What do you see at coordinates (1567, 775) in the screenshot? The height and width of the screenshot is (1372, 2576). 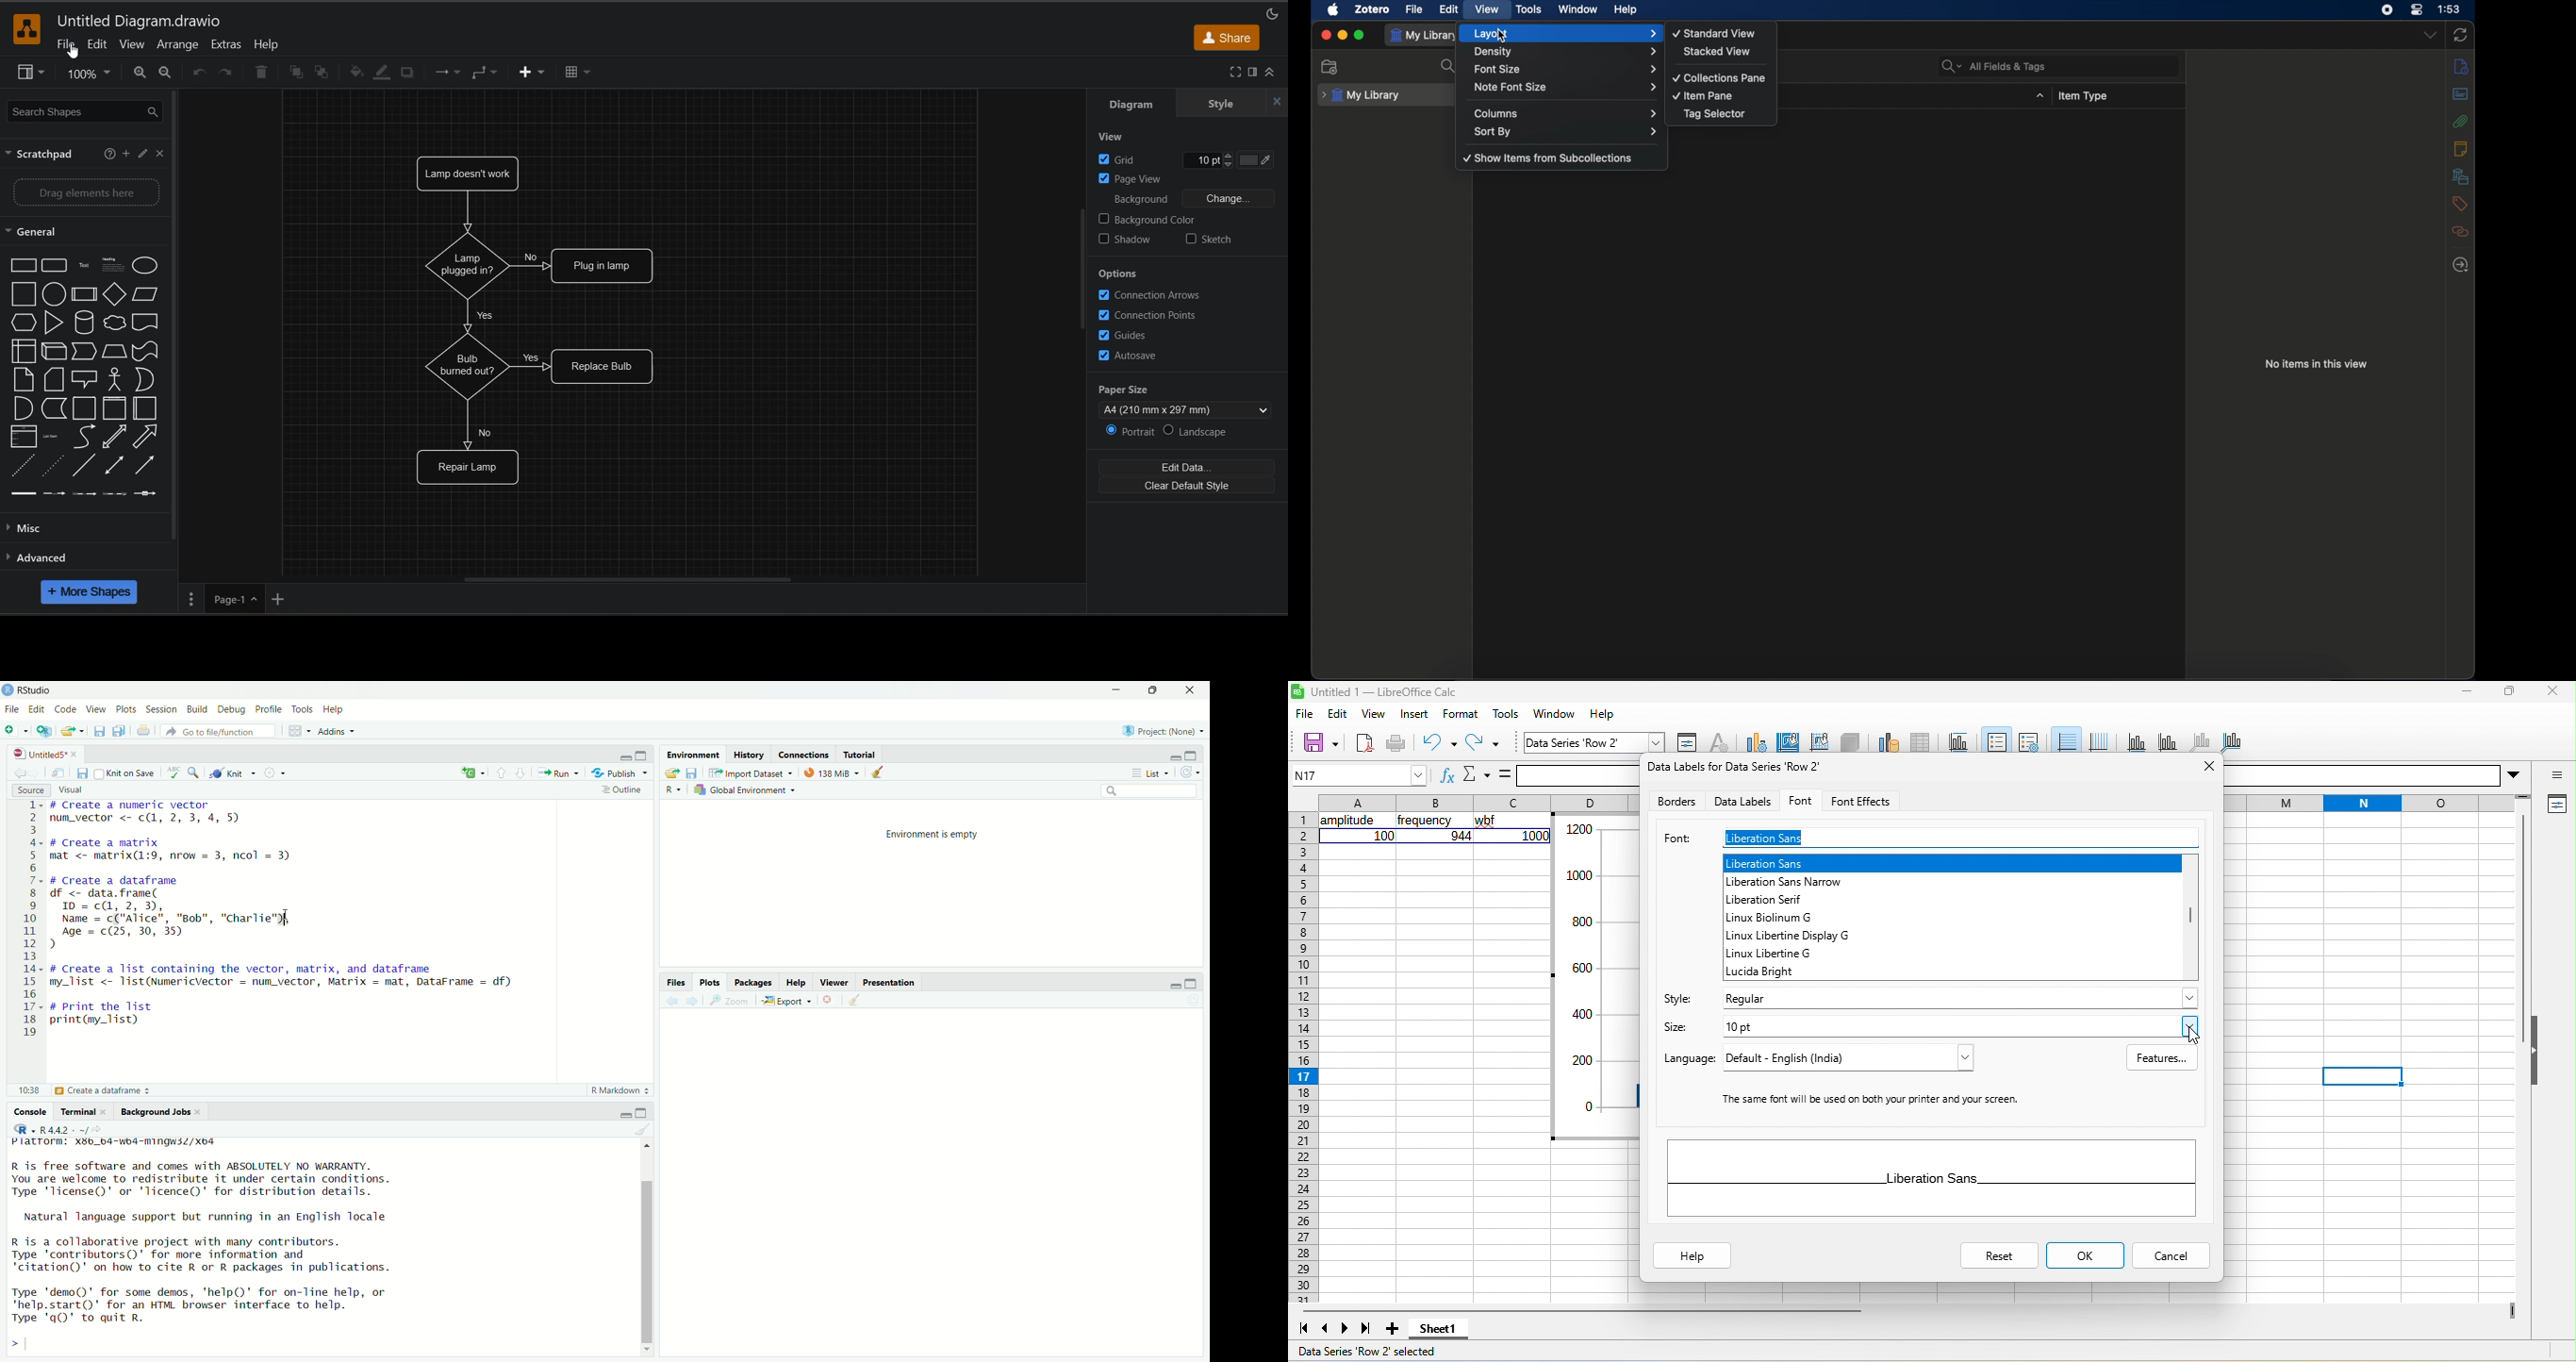 I see `formula bar` at bounding box center [1567, 775].